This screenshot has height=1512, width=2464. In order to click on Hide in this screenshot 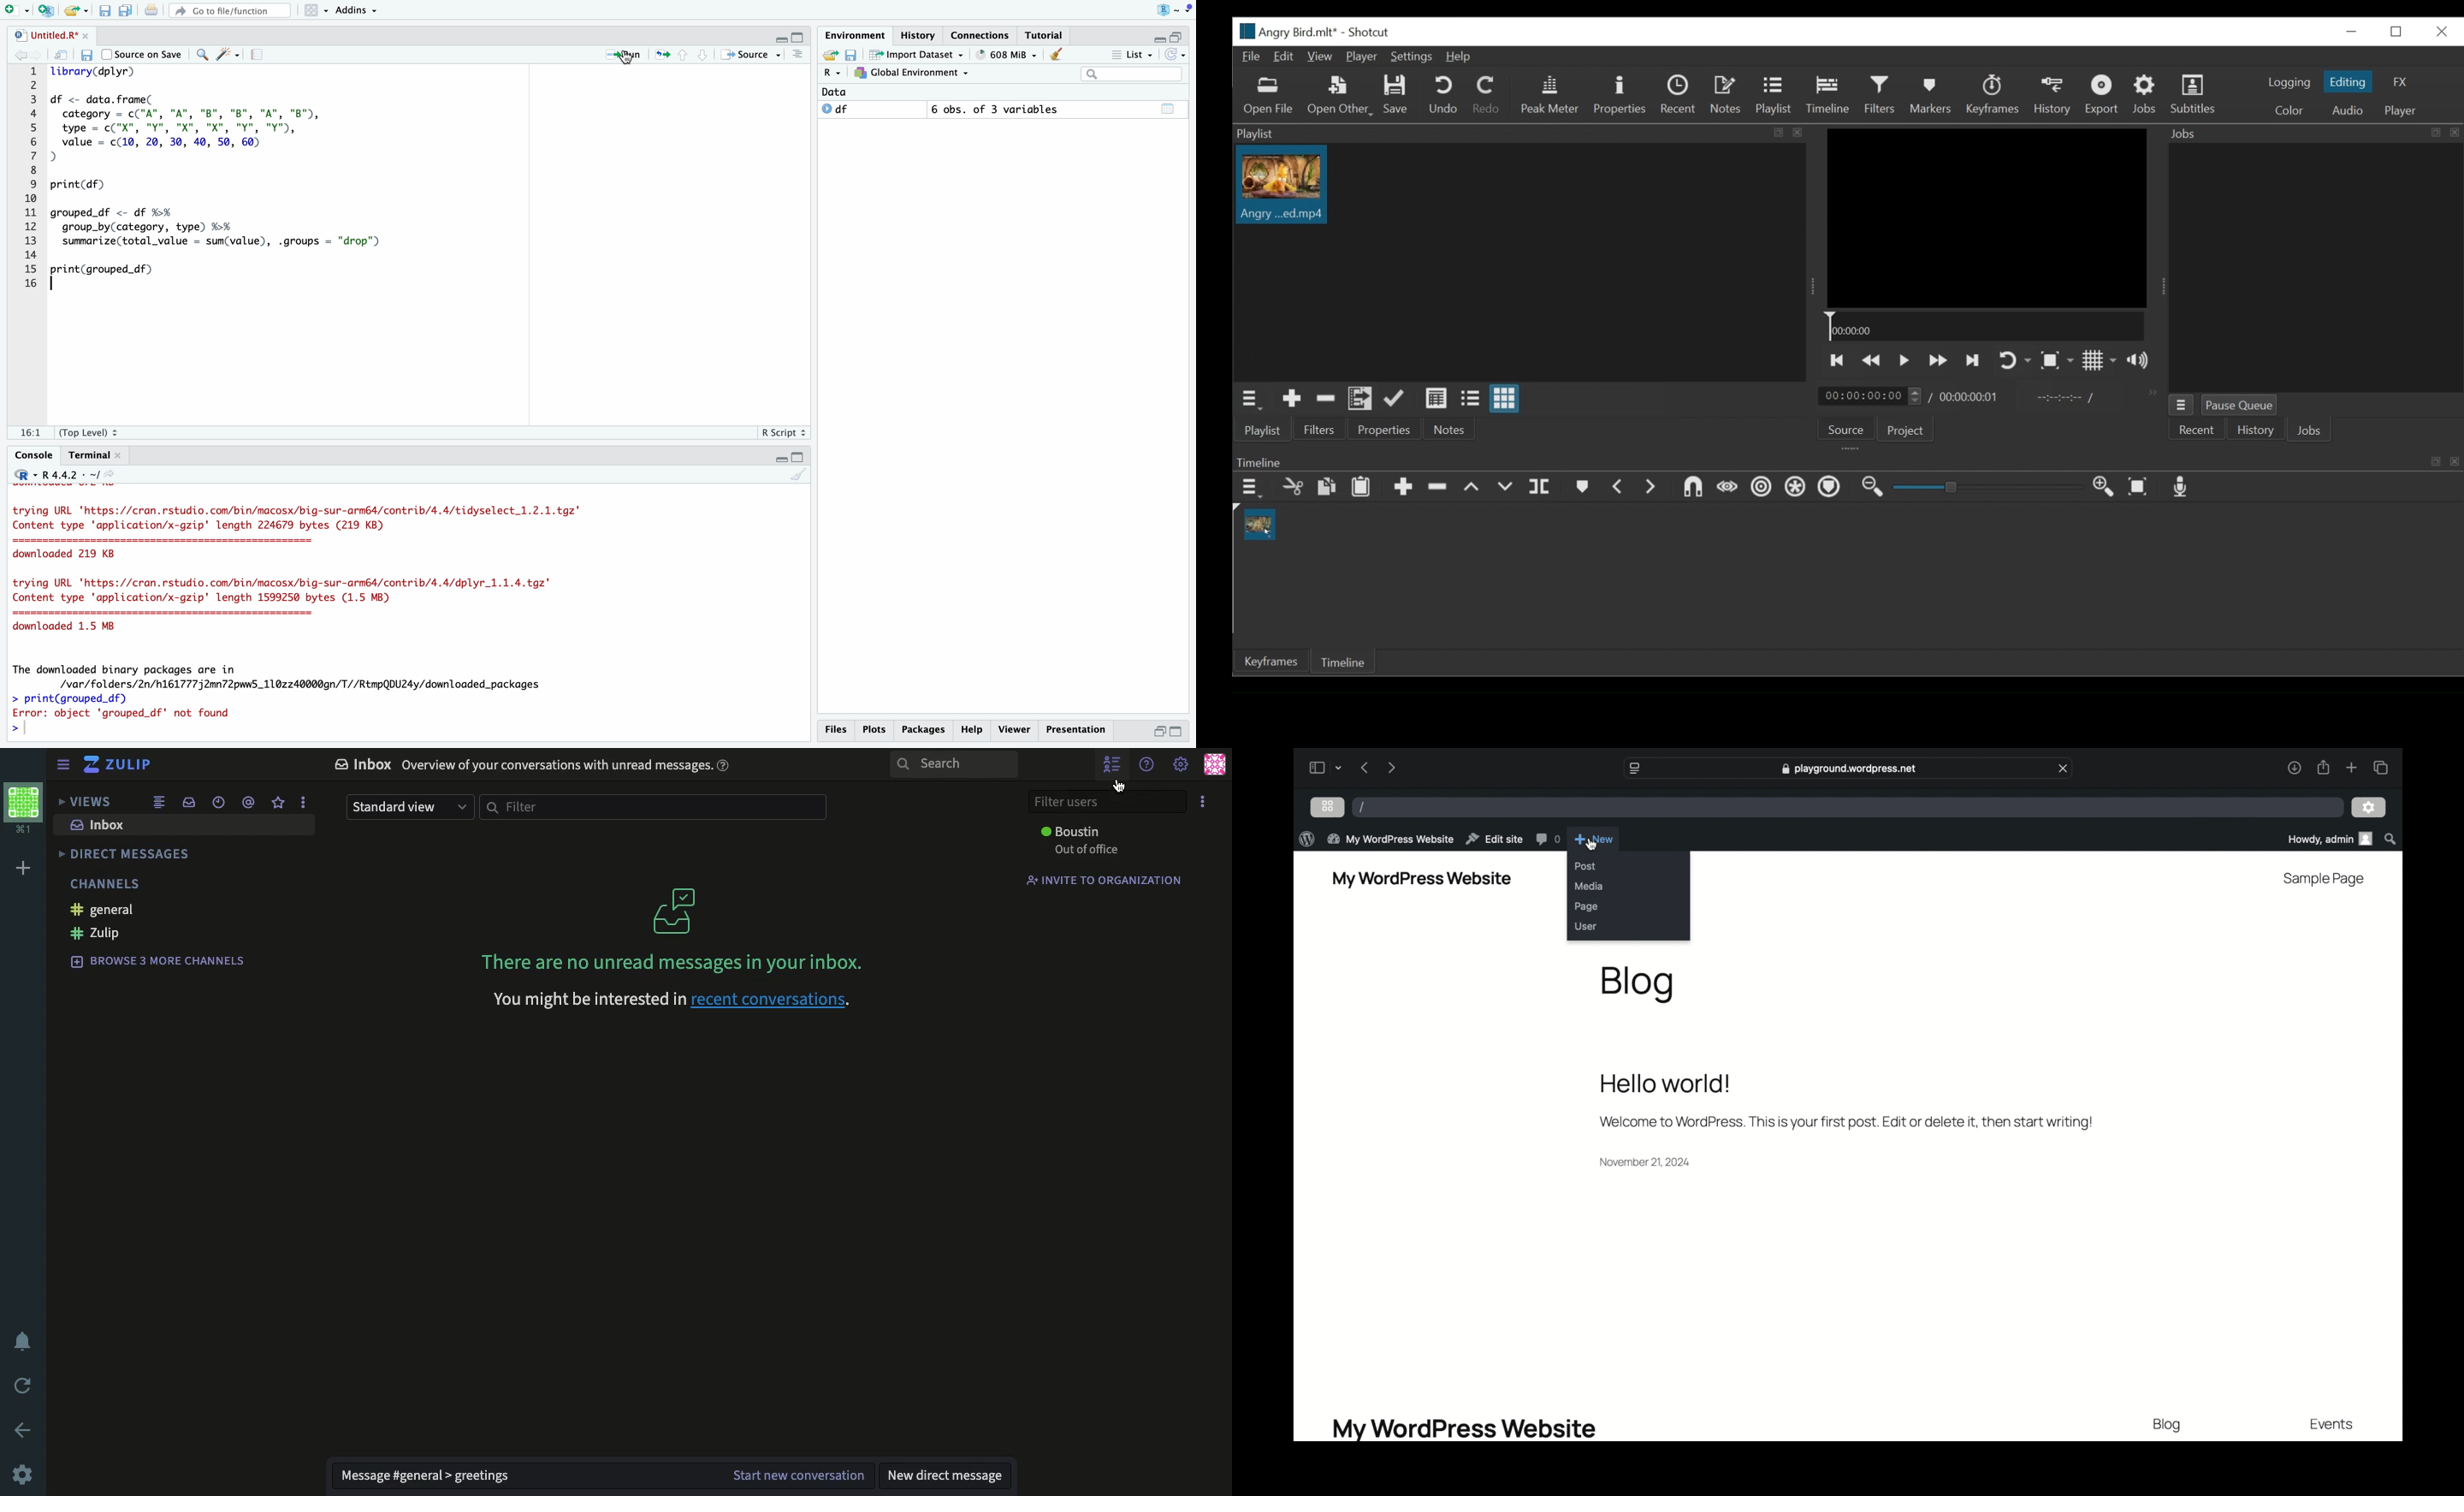, I will do `click(1160, 36)`.